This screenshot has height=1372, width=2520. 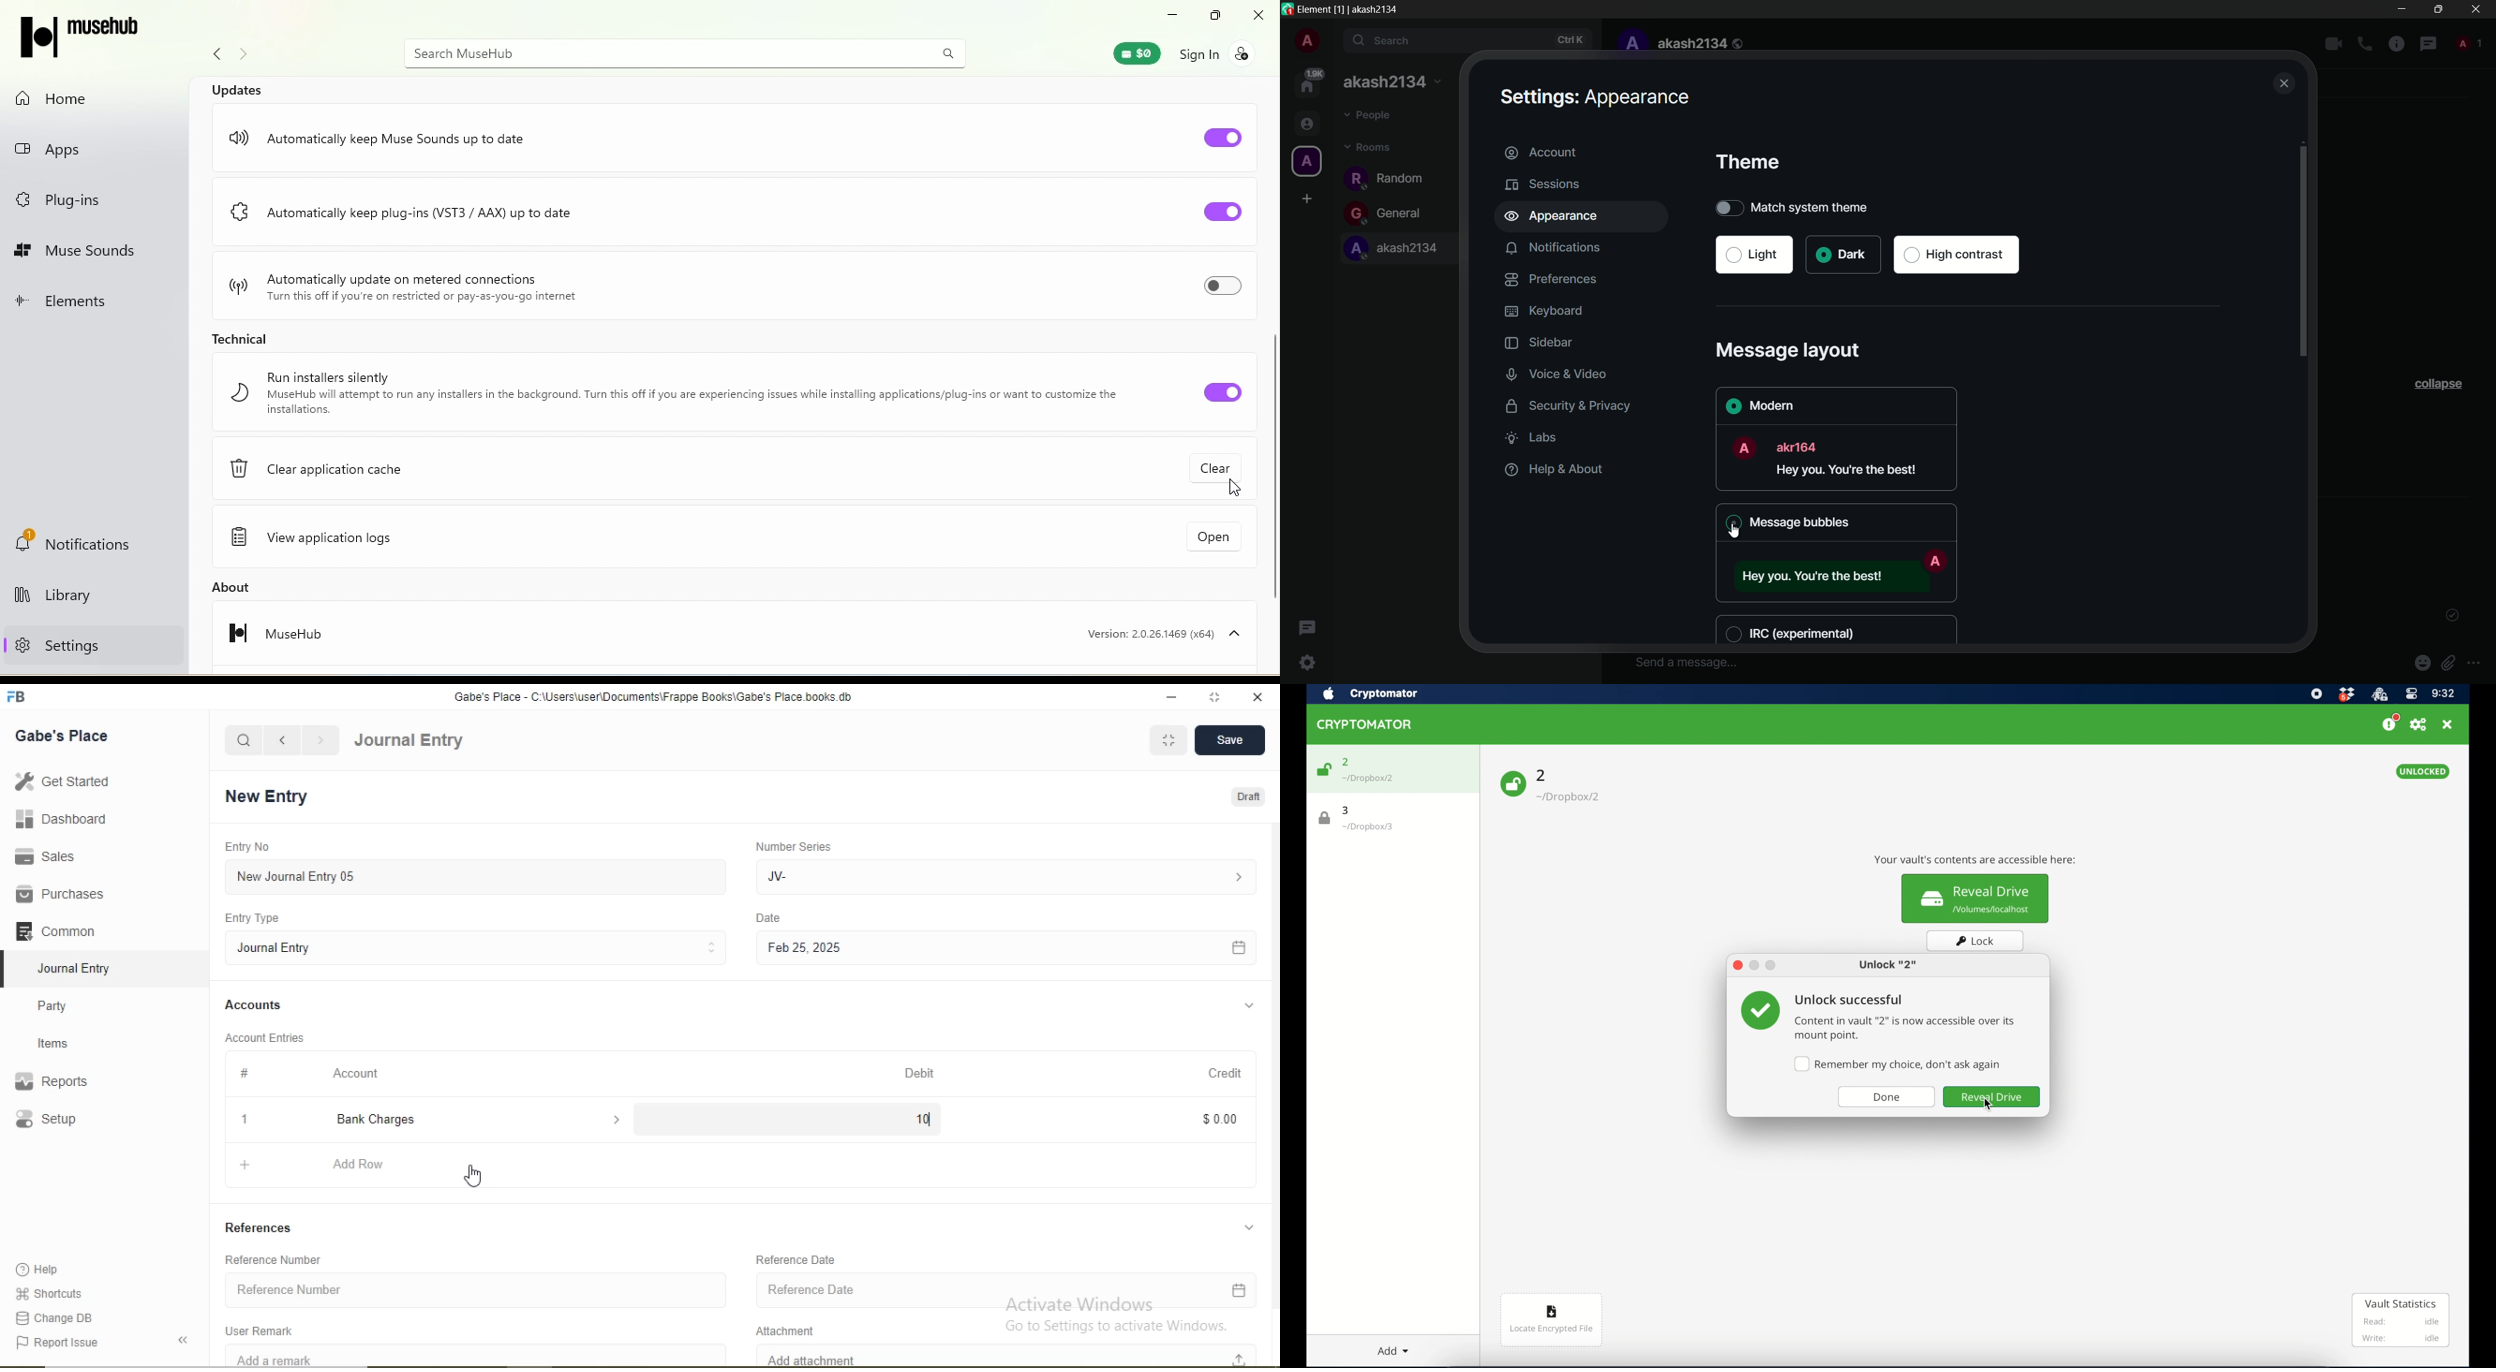 I want to click on random channel, so click(x=1388, y=178).